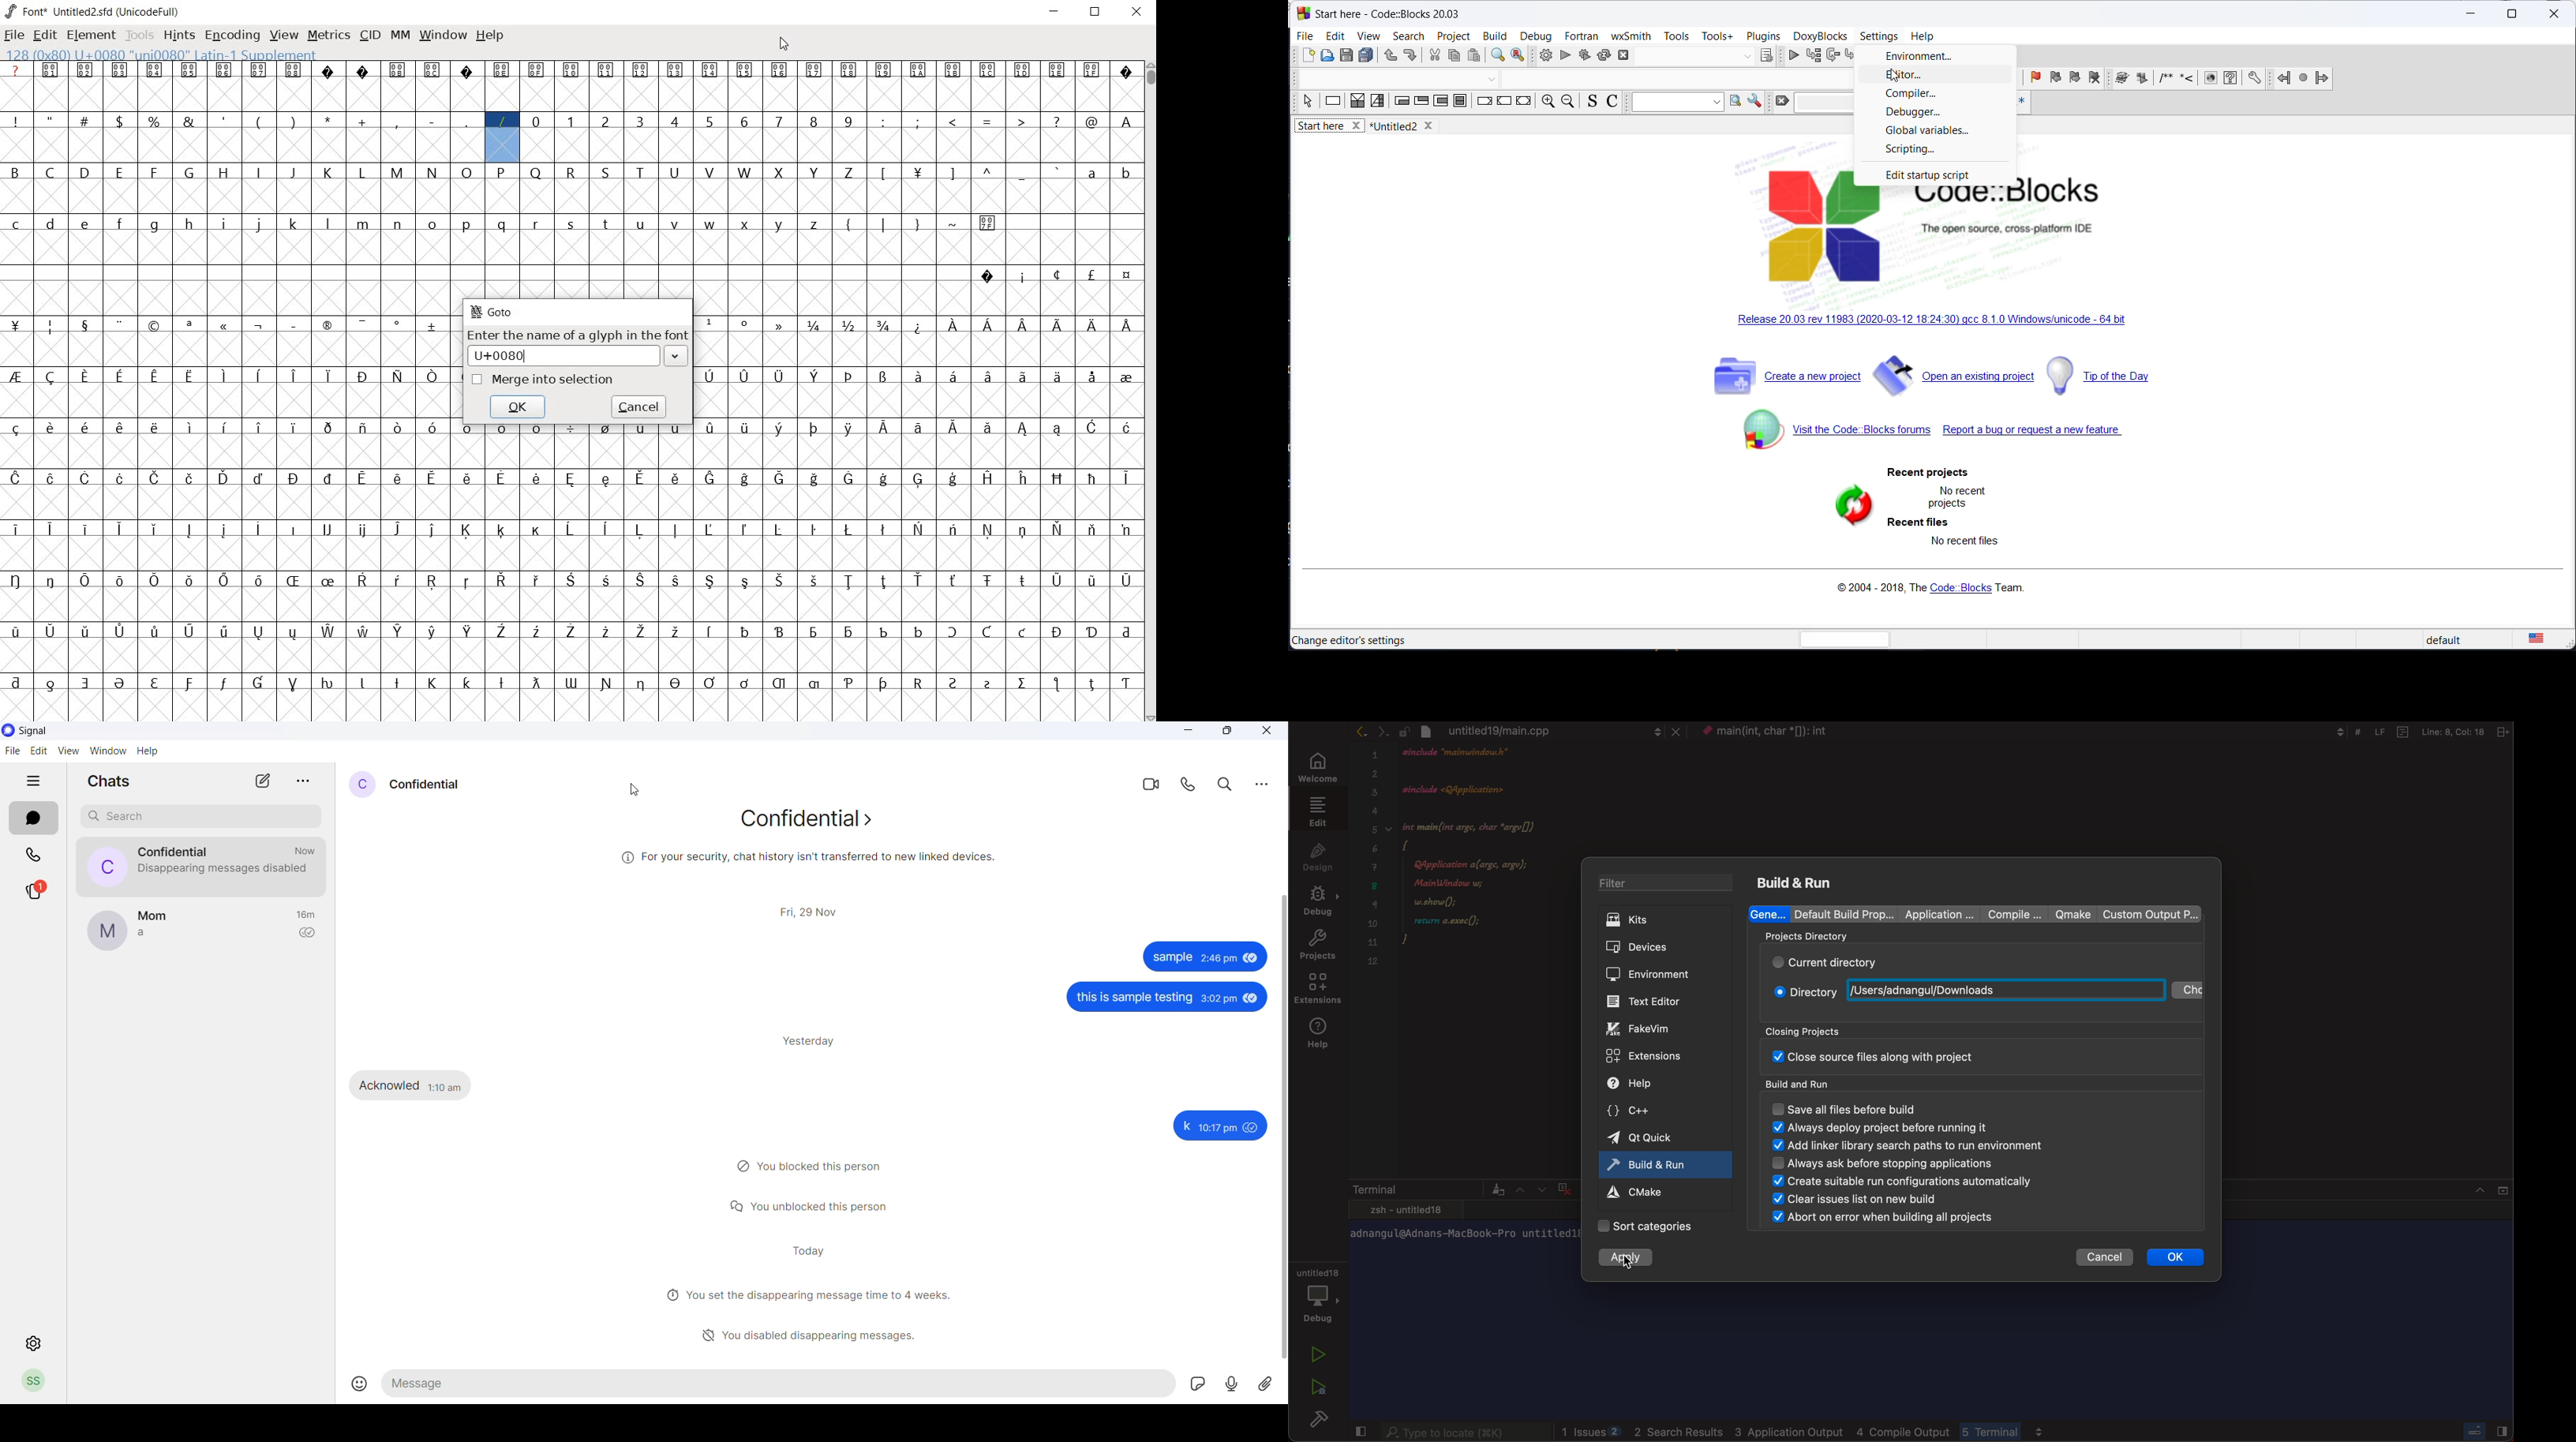 The height and width of the screenshot is (1456, 2576). Describe the element at coordinates (147, 937) in the screenshot. I see `last message` at that location.